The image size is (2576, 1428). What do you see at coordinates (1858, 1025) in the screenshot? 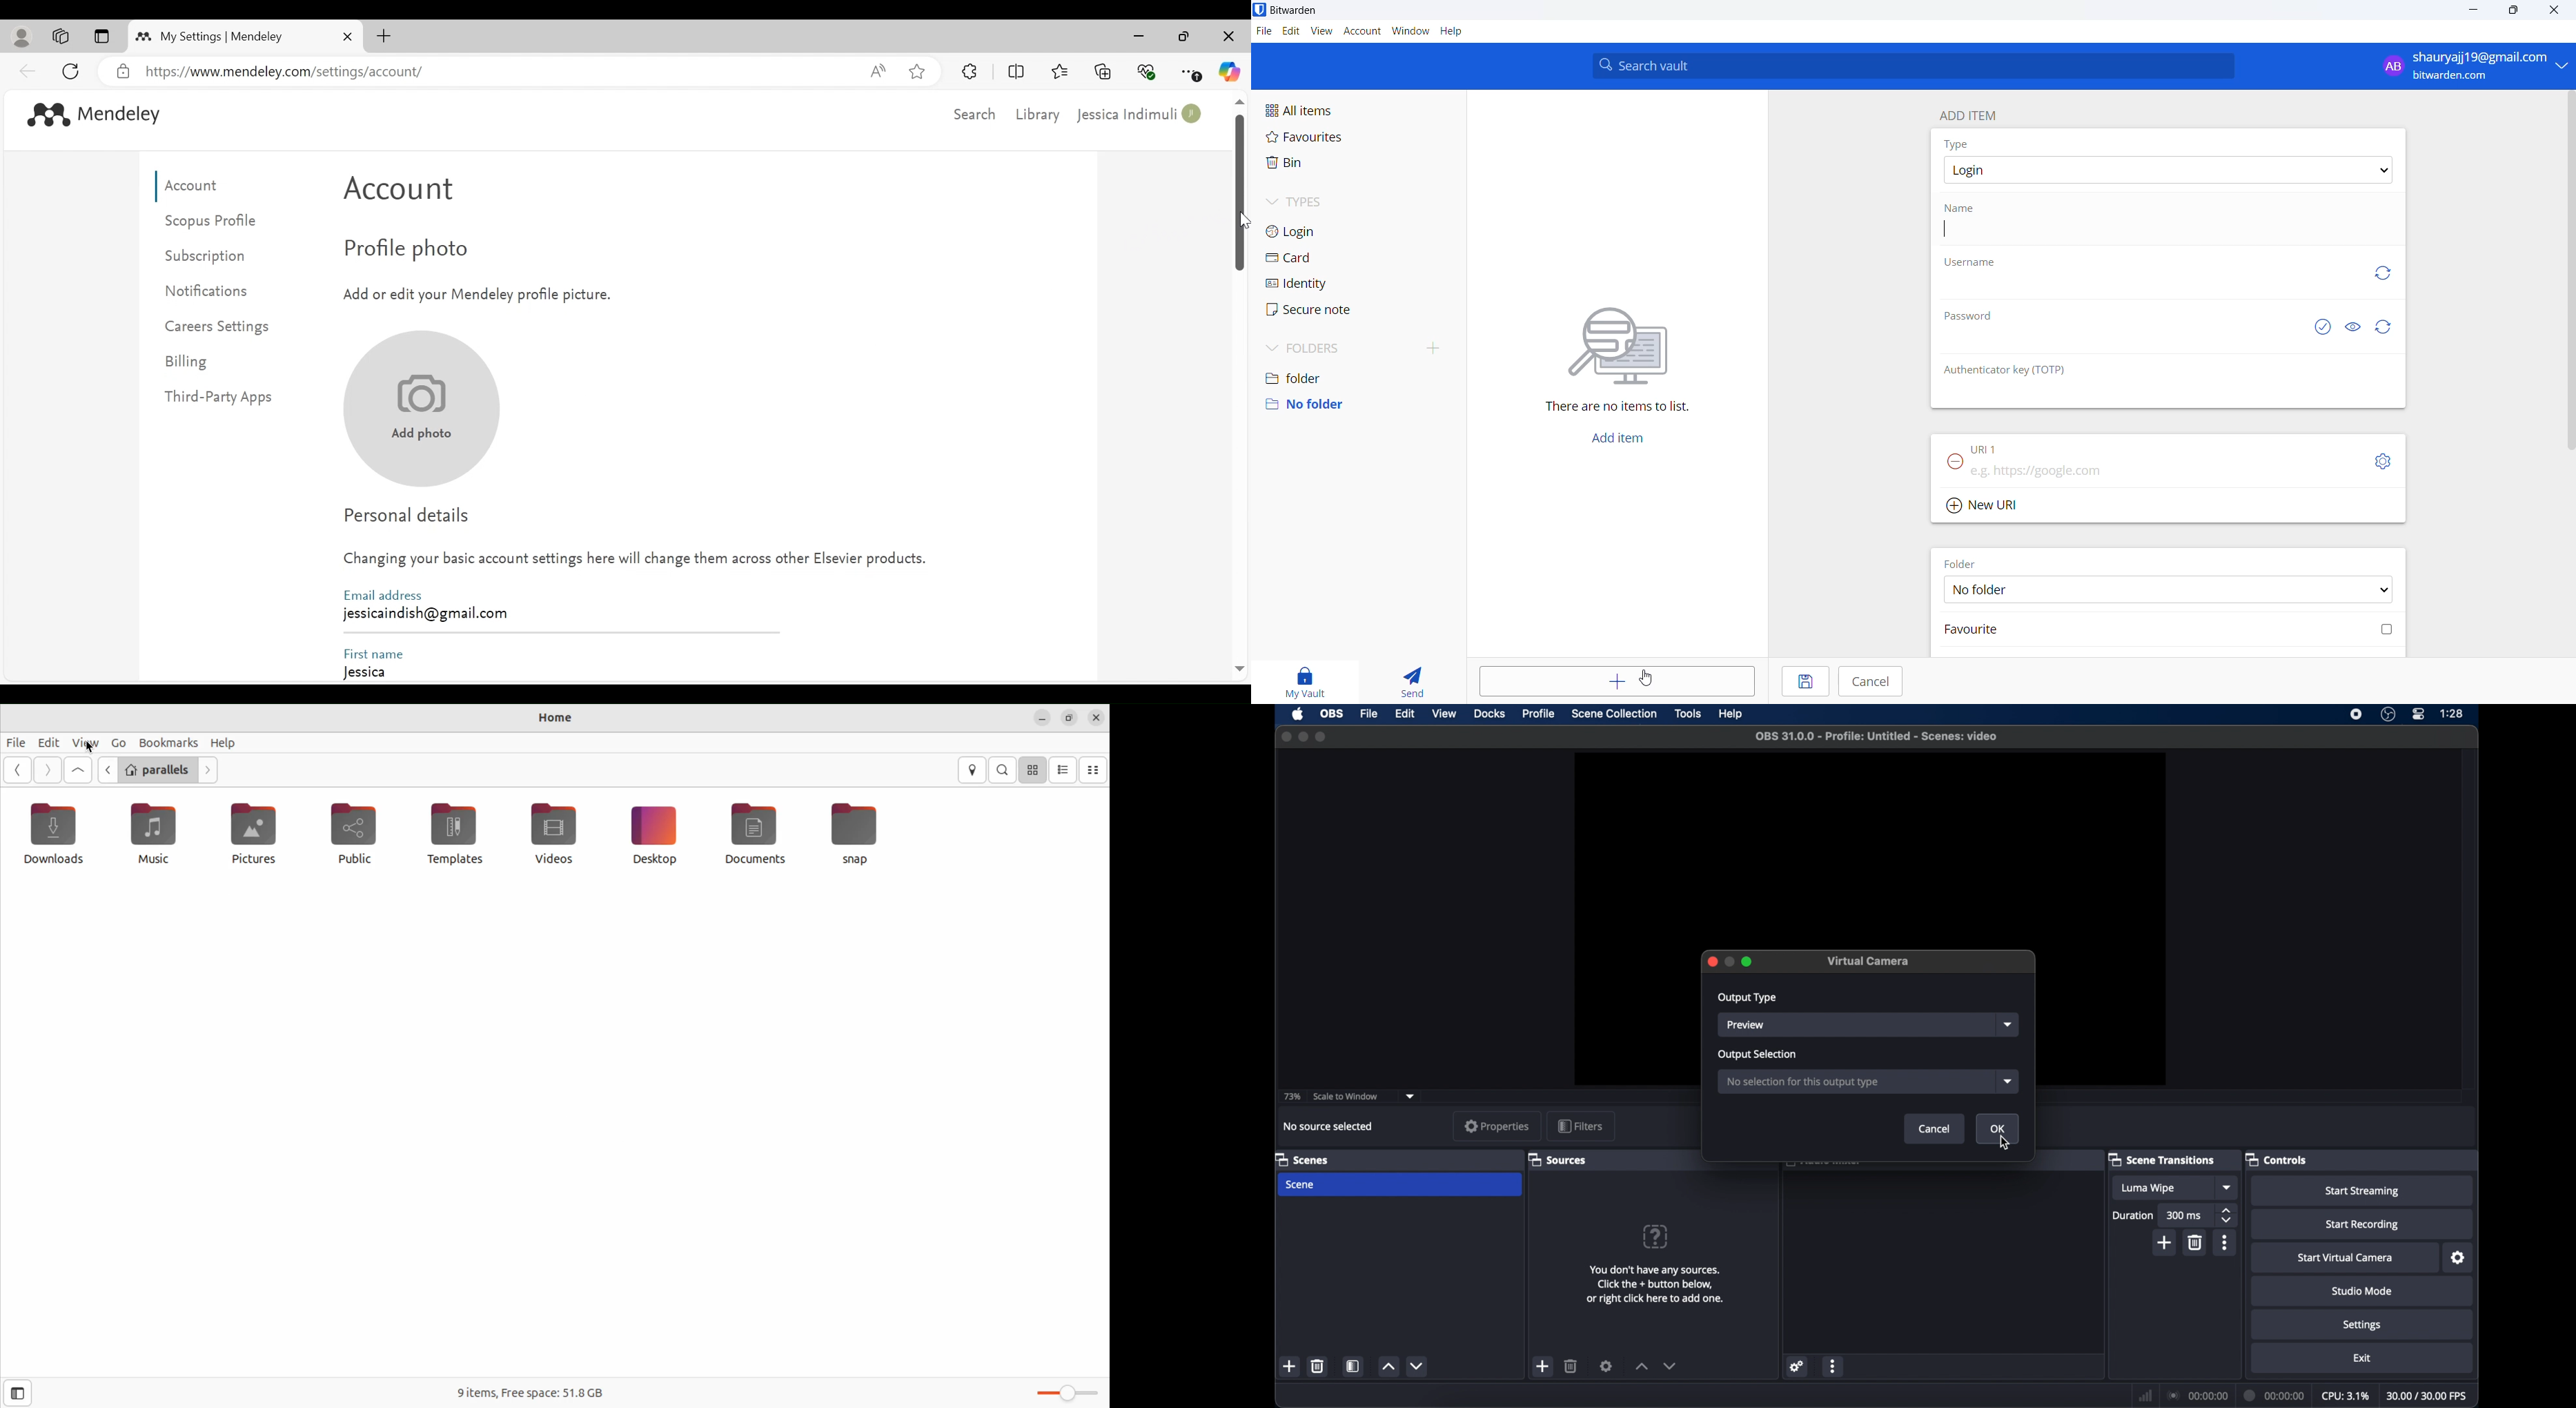
I see `source` at bounding box center [1858, 1025].